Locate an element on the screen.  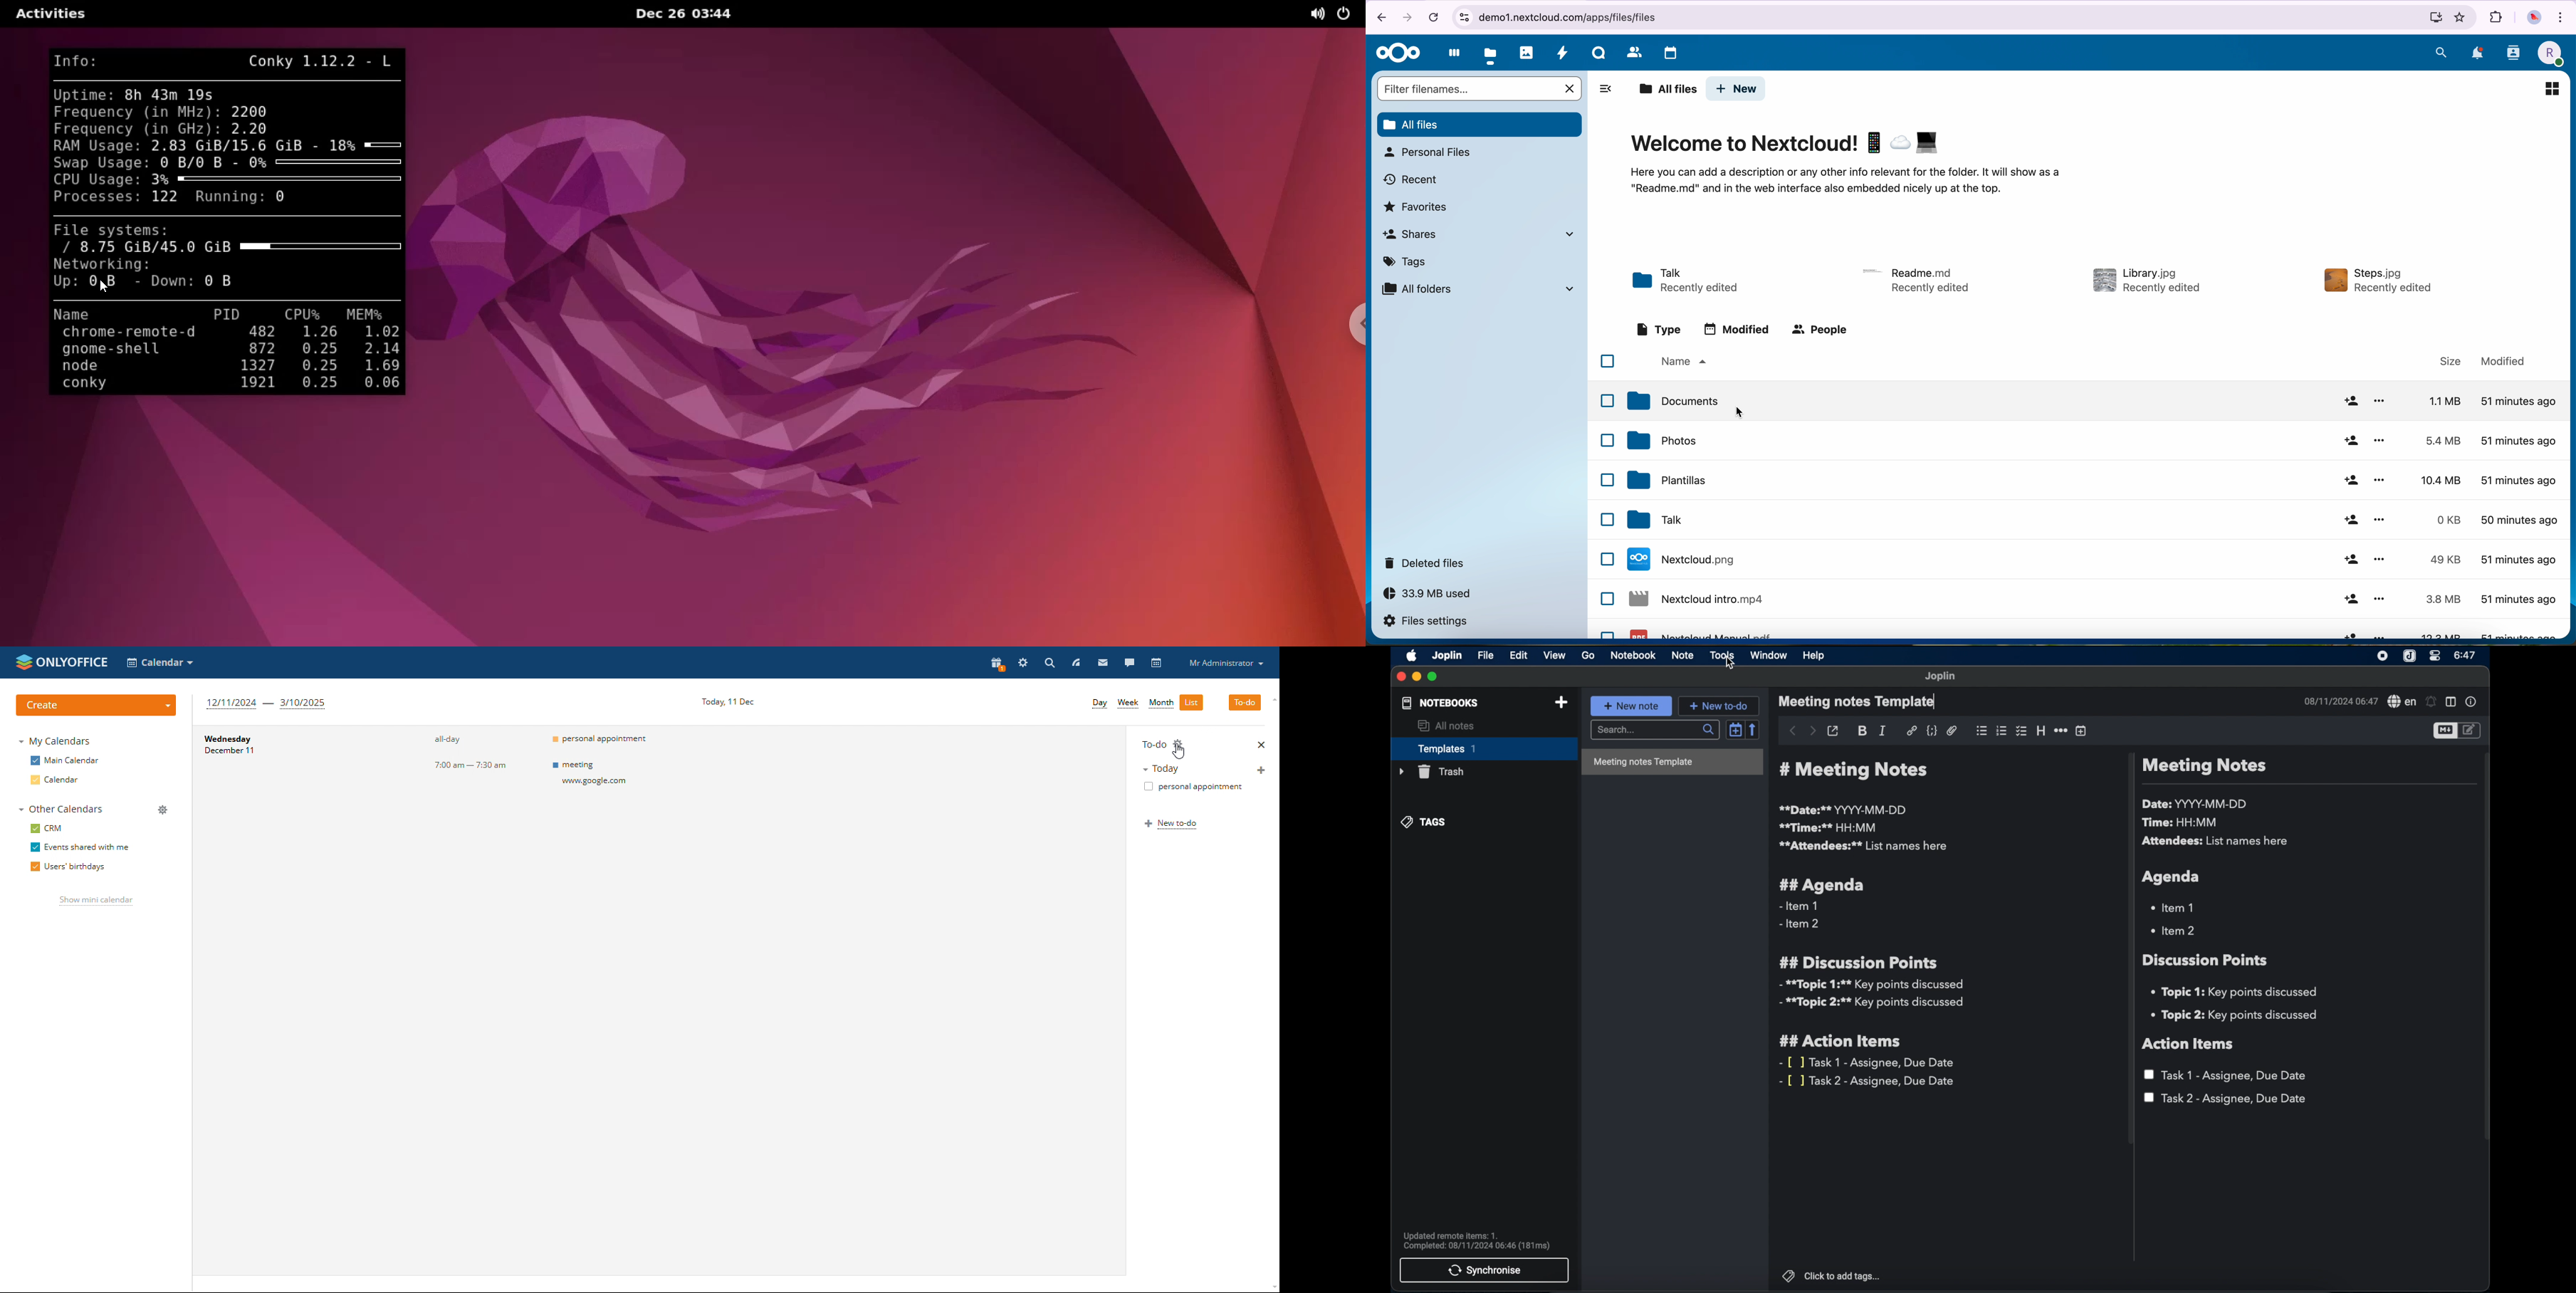
note is located at coordinates (1682, 655).